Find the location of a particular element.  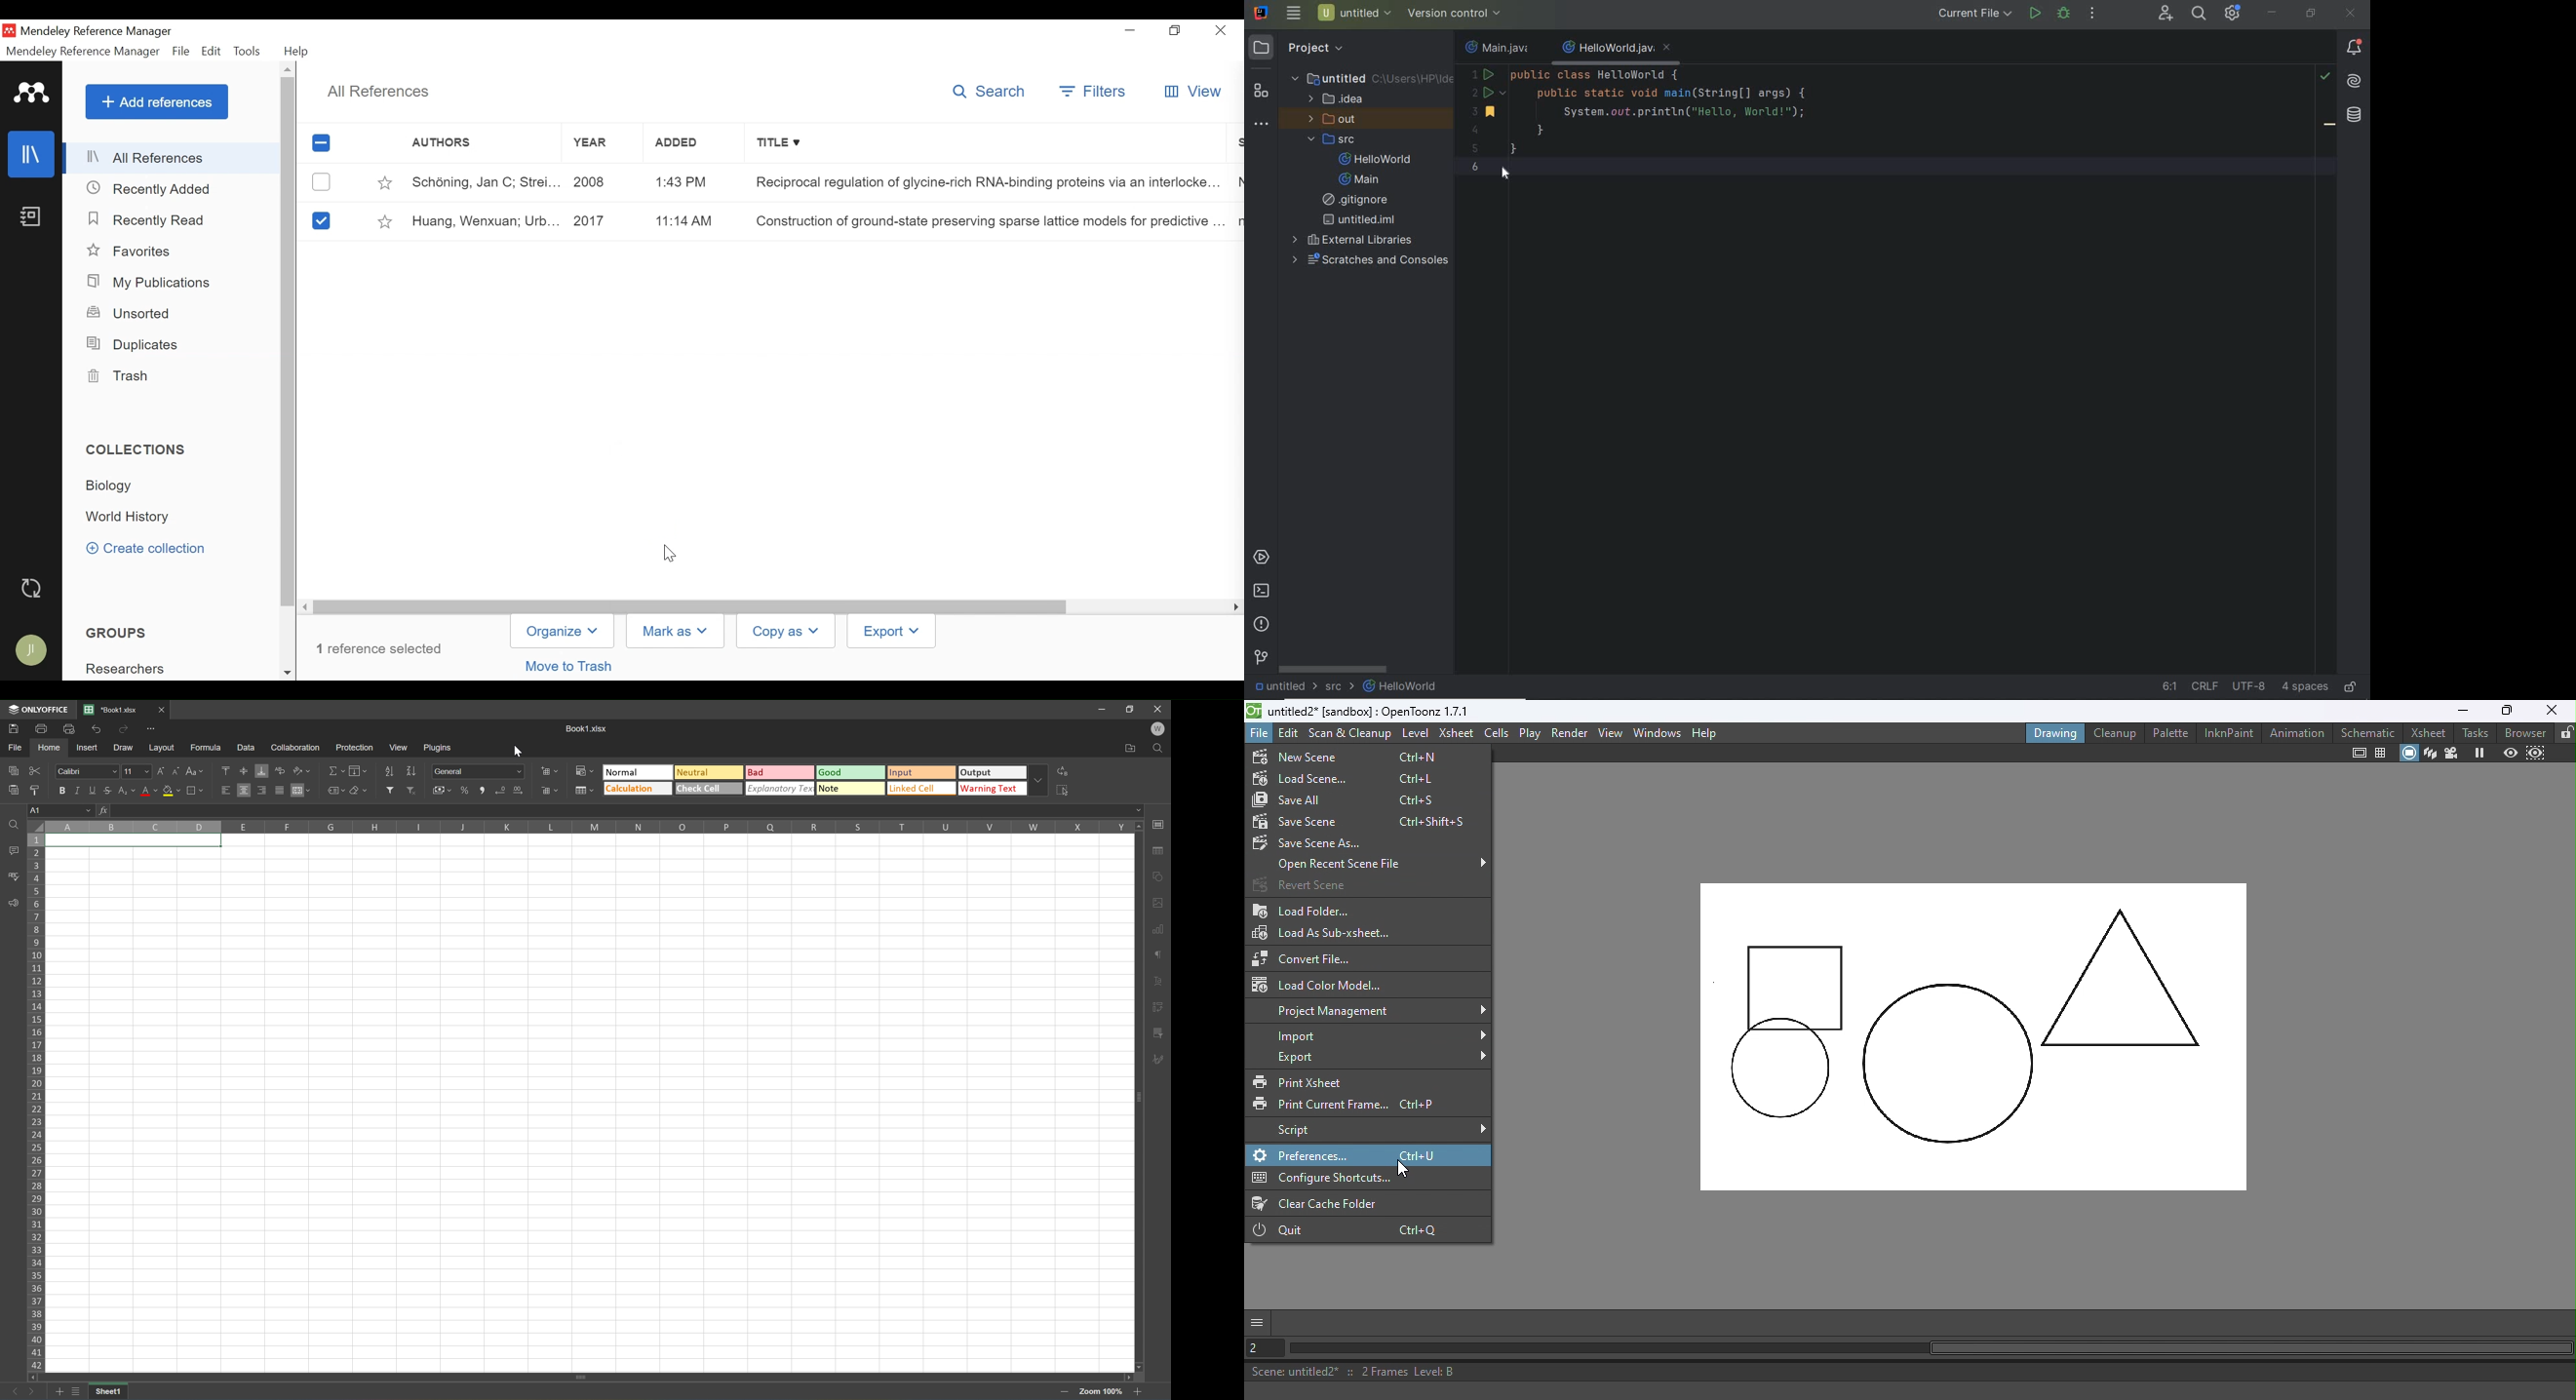

Minimize is located at coordinates (1103, 709).